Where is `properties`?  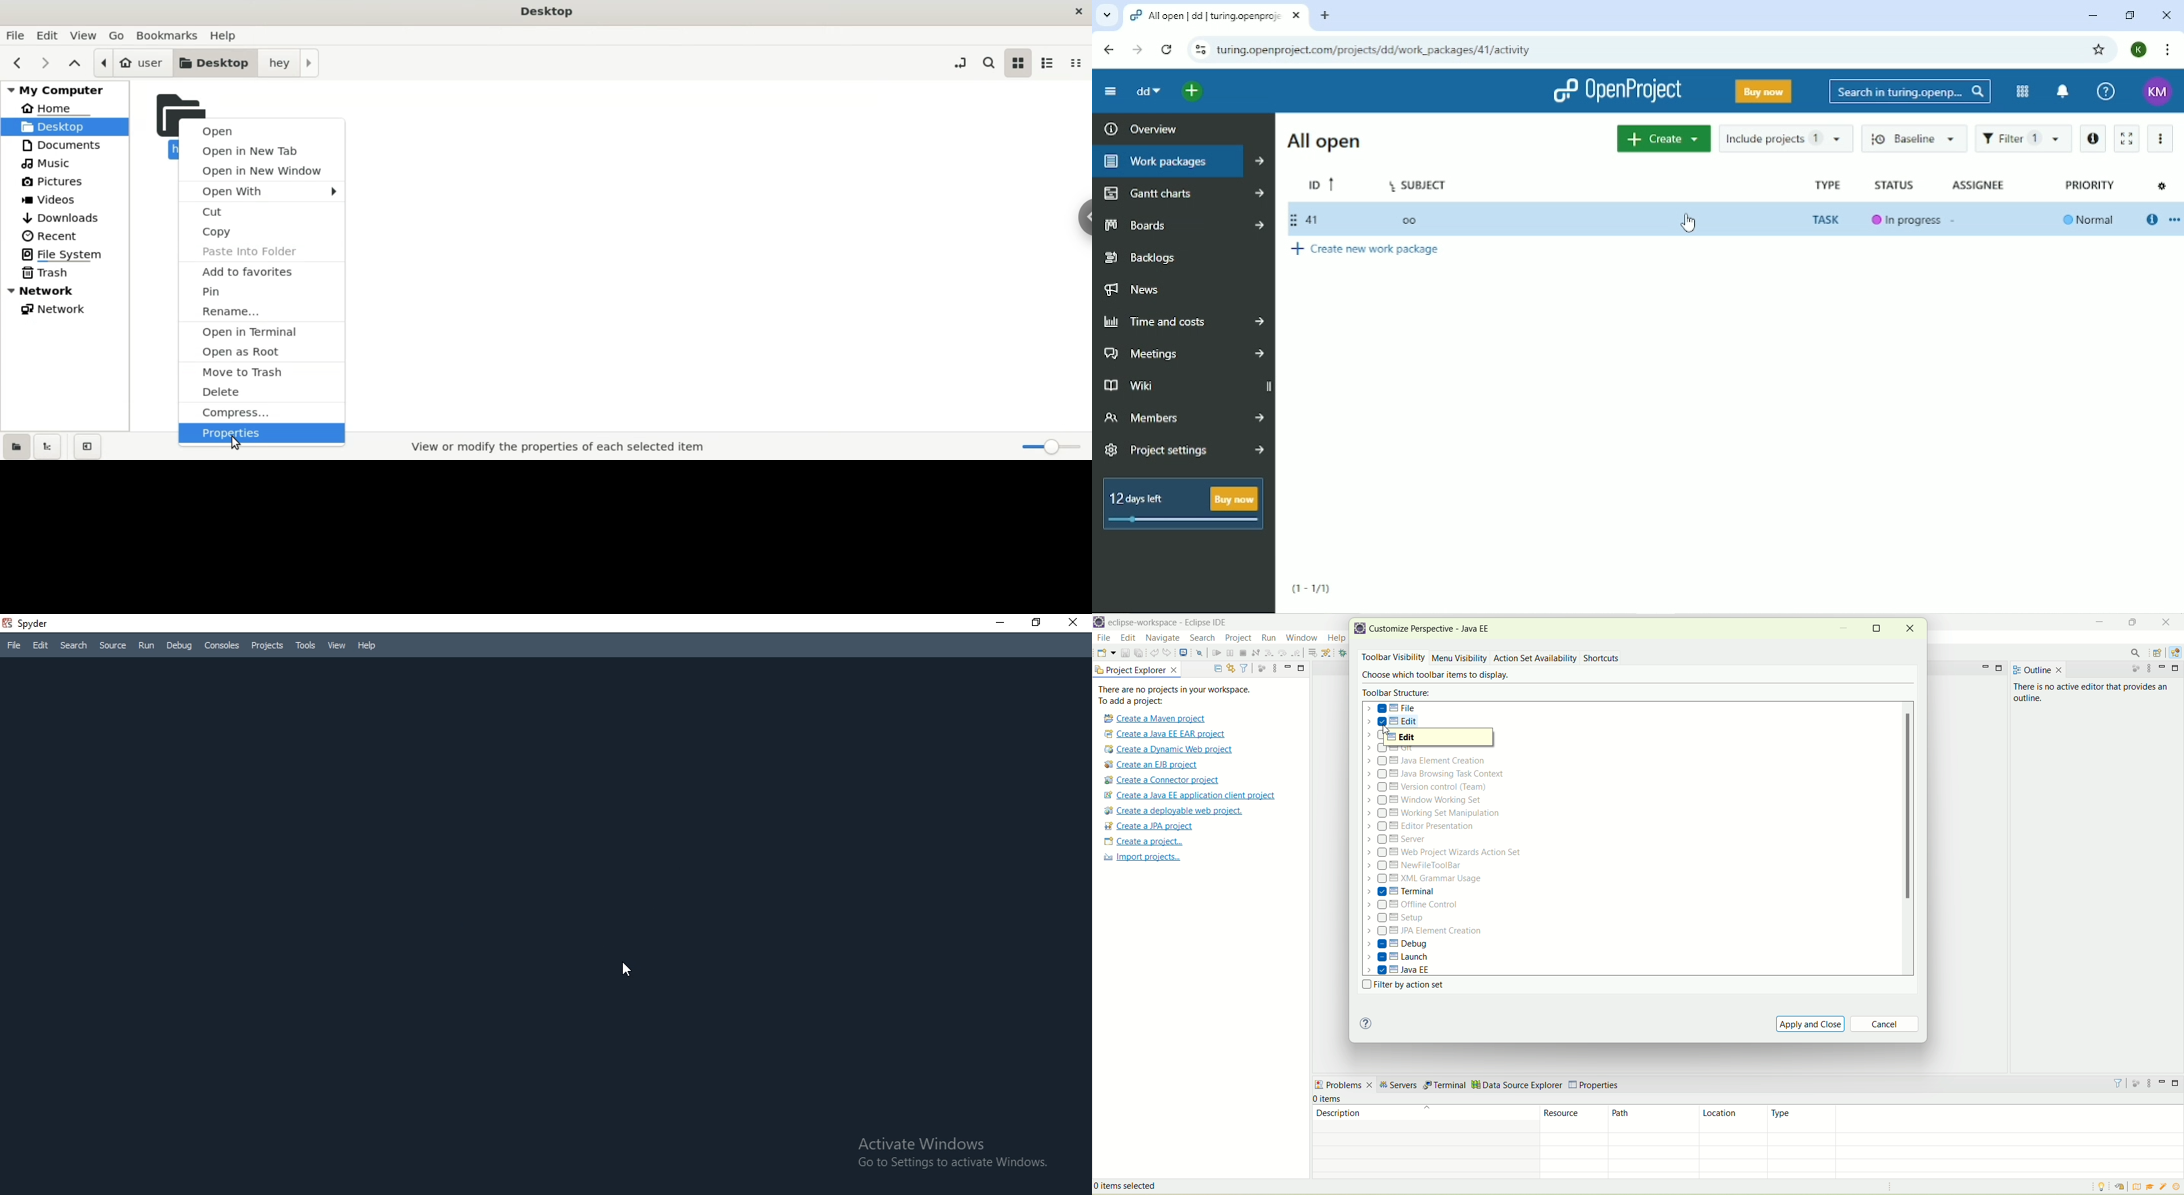 properties is located at coordinates (1596, 1083).